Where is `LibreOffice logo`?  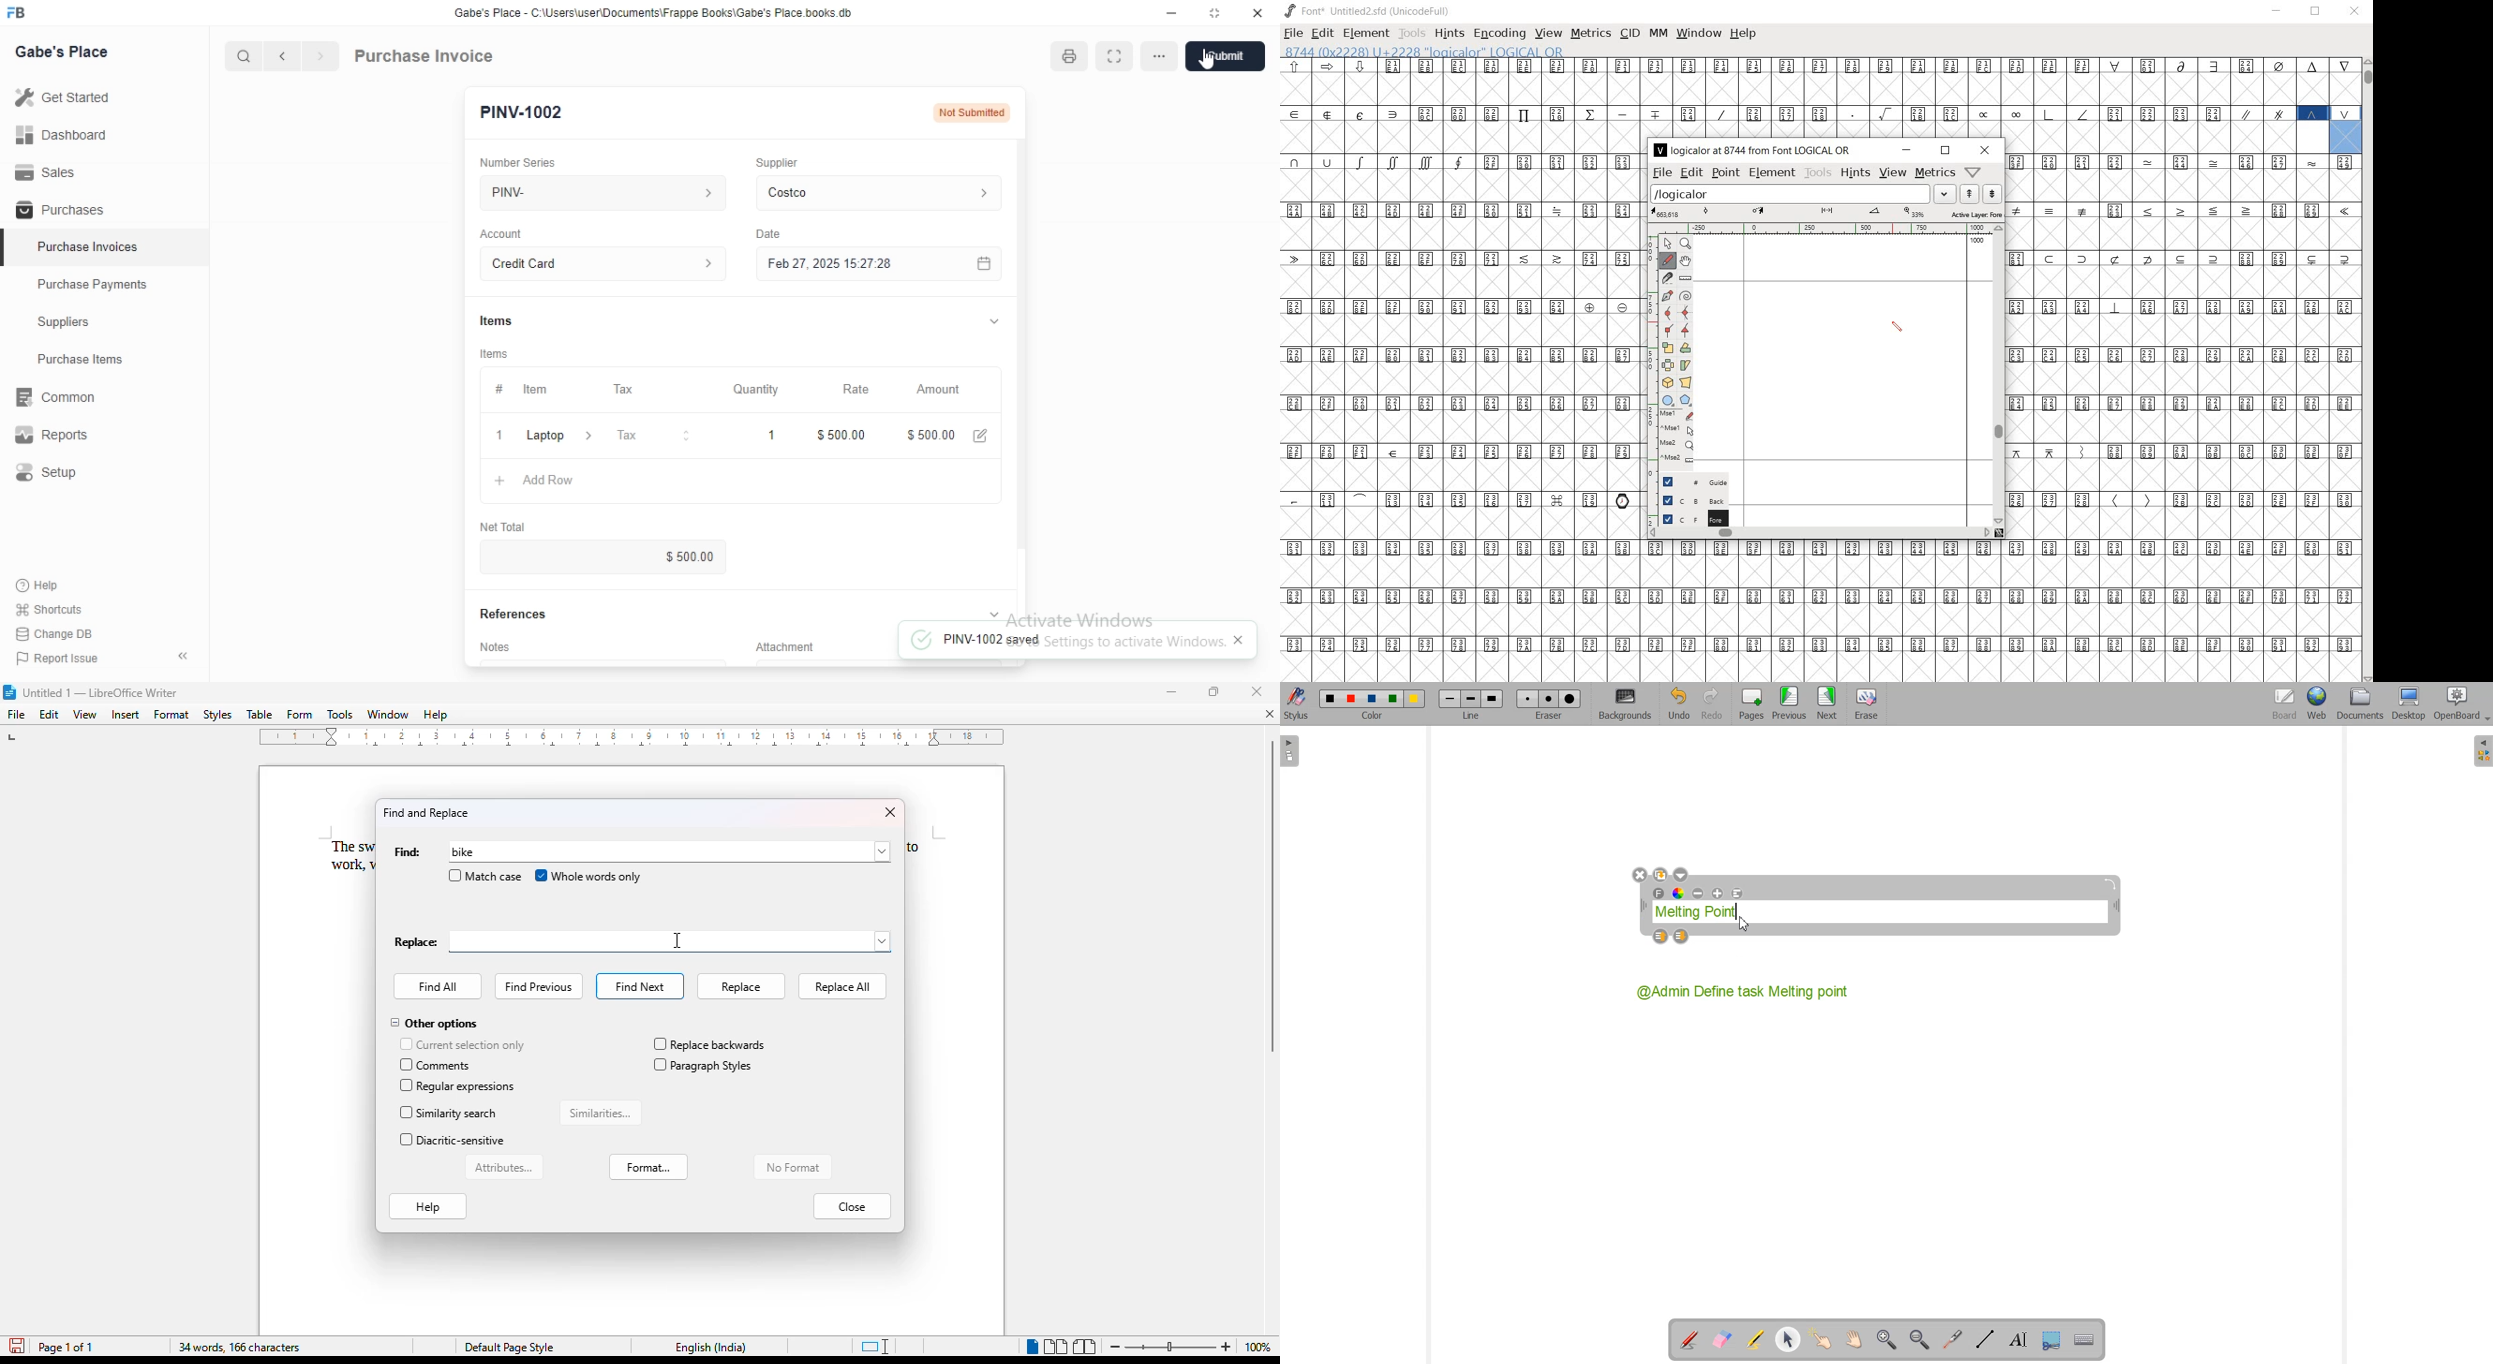 LibreOffice logo is located at coordinates (8, 691).